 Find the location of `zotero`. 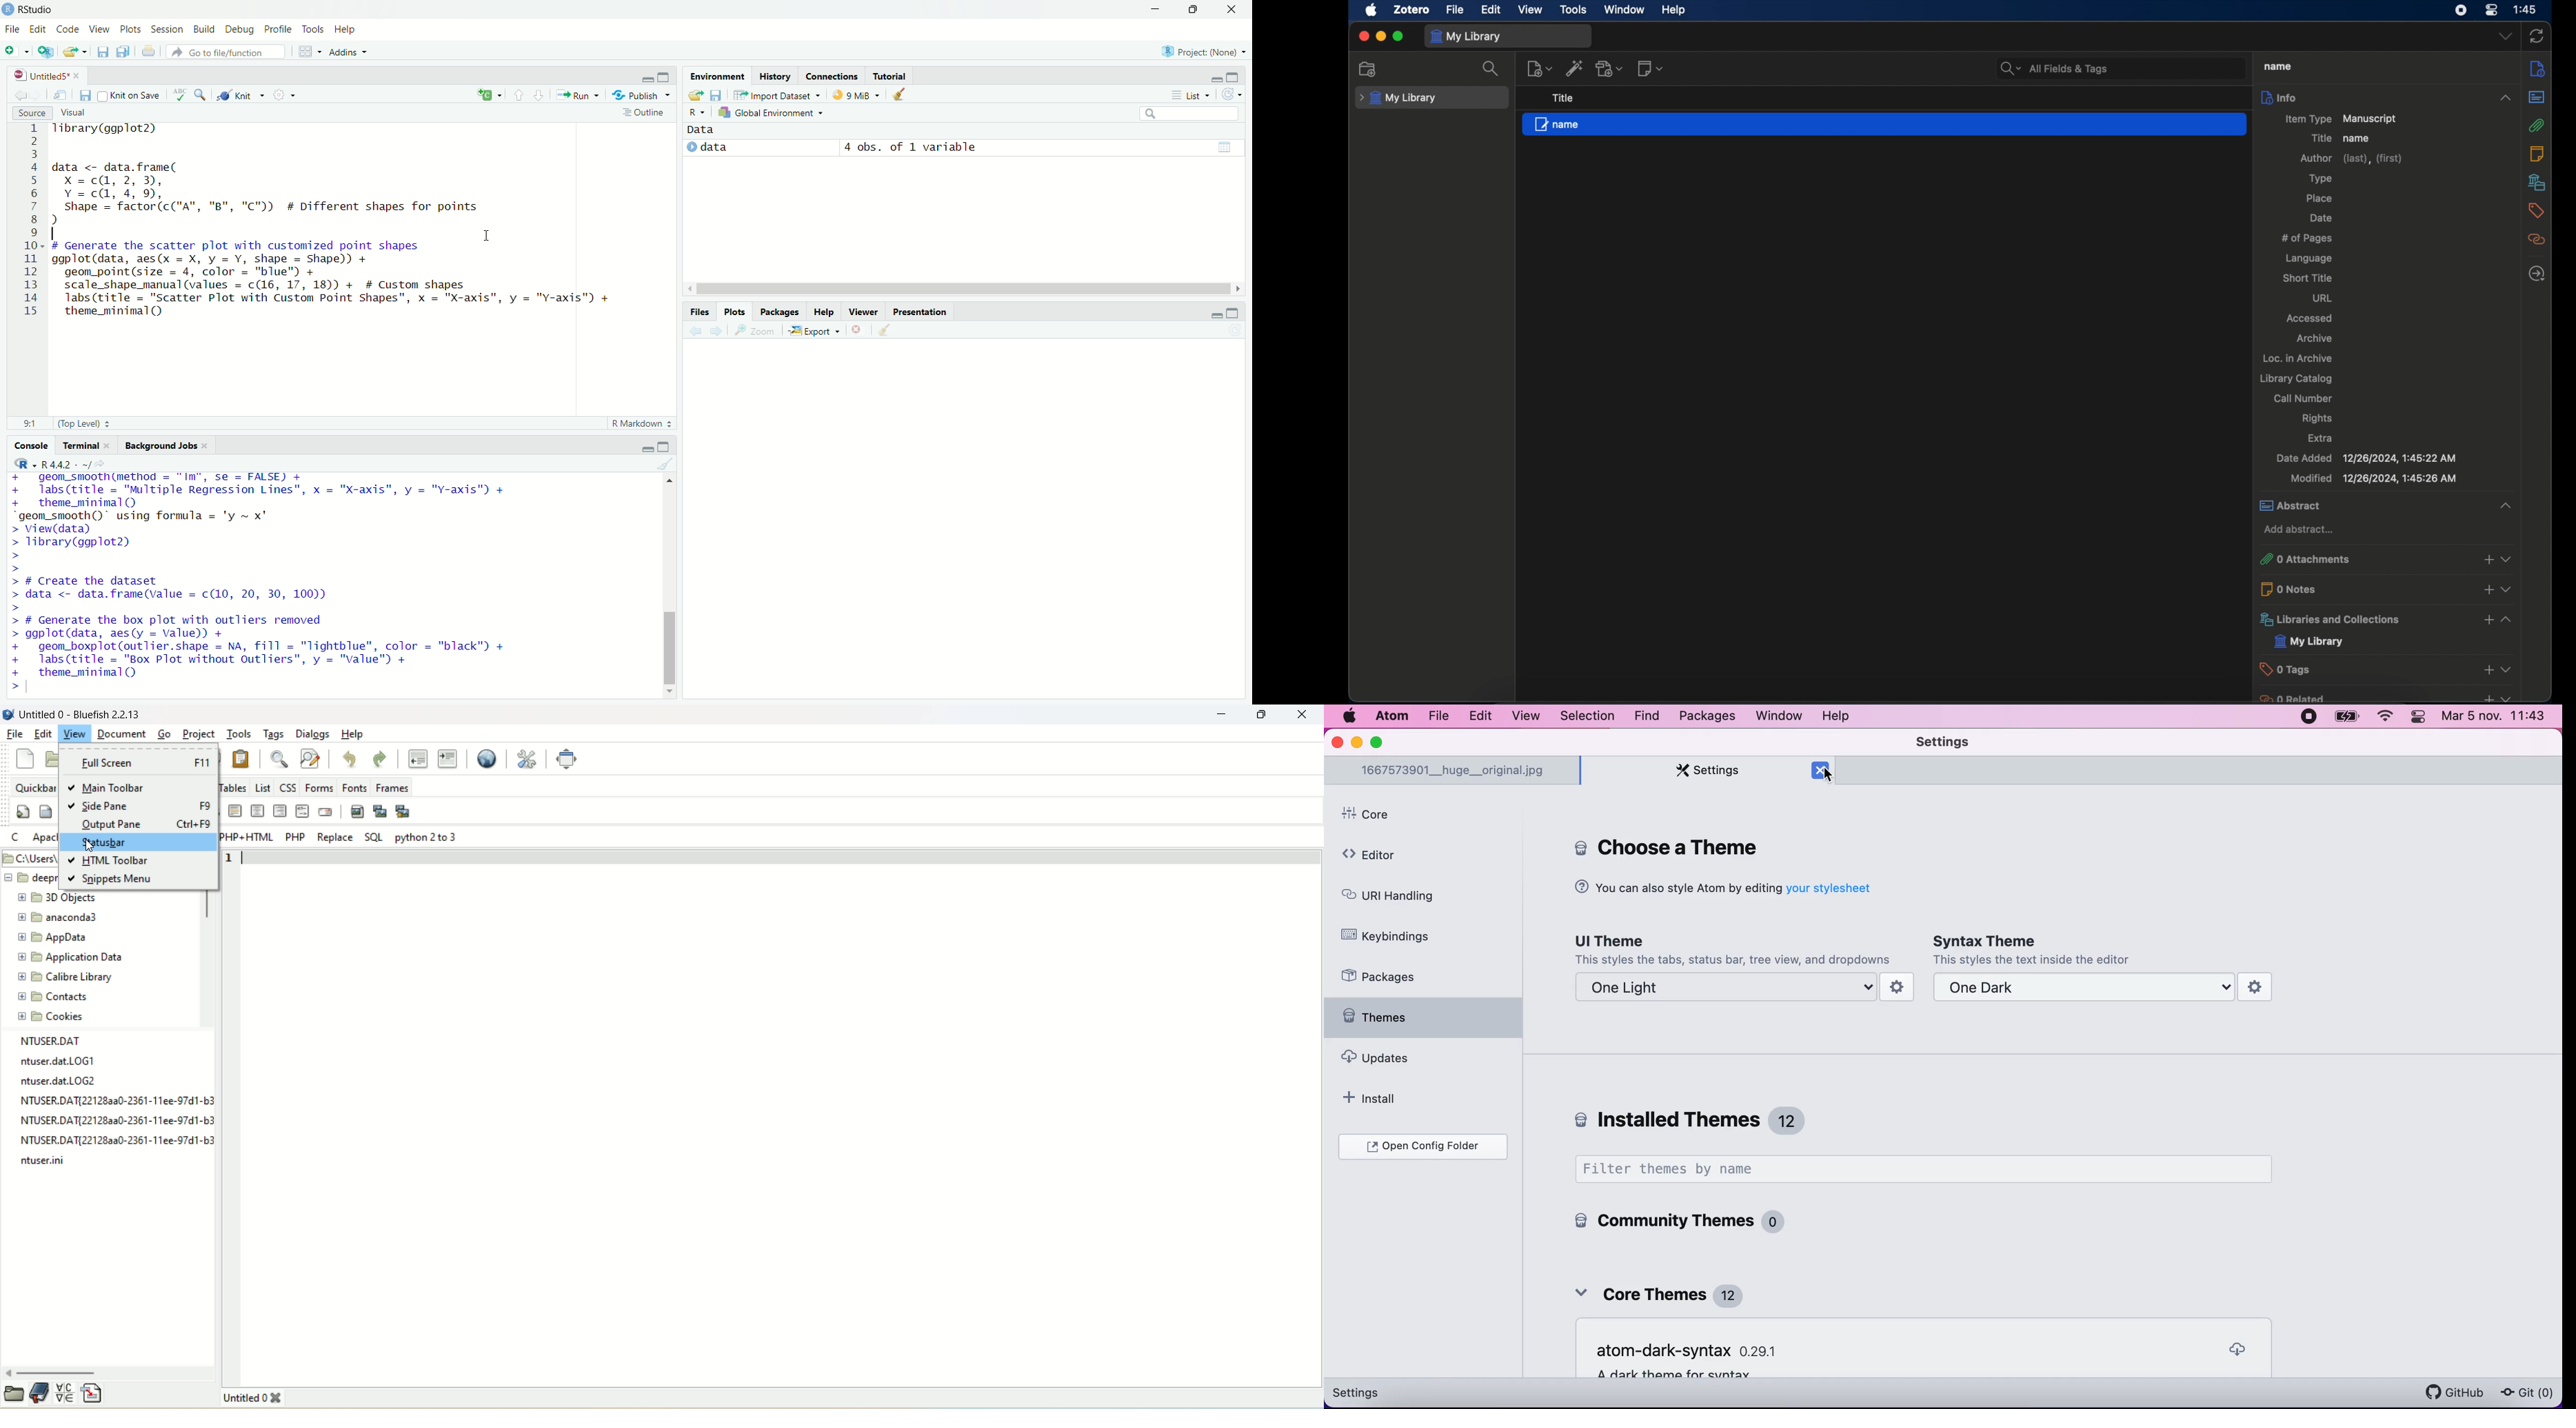

zotero is located at coordinates (1413, 9).